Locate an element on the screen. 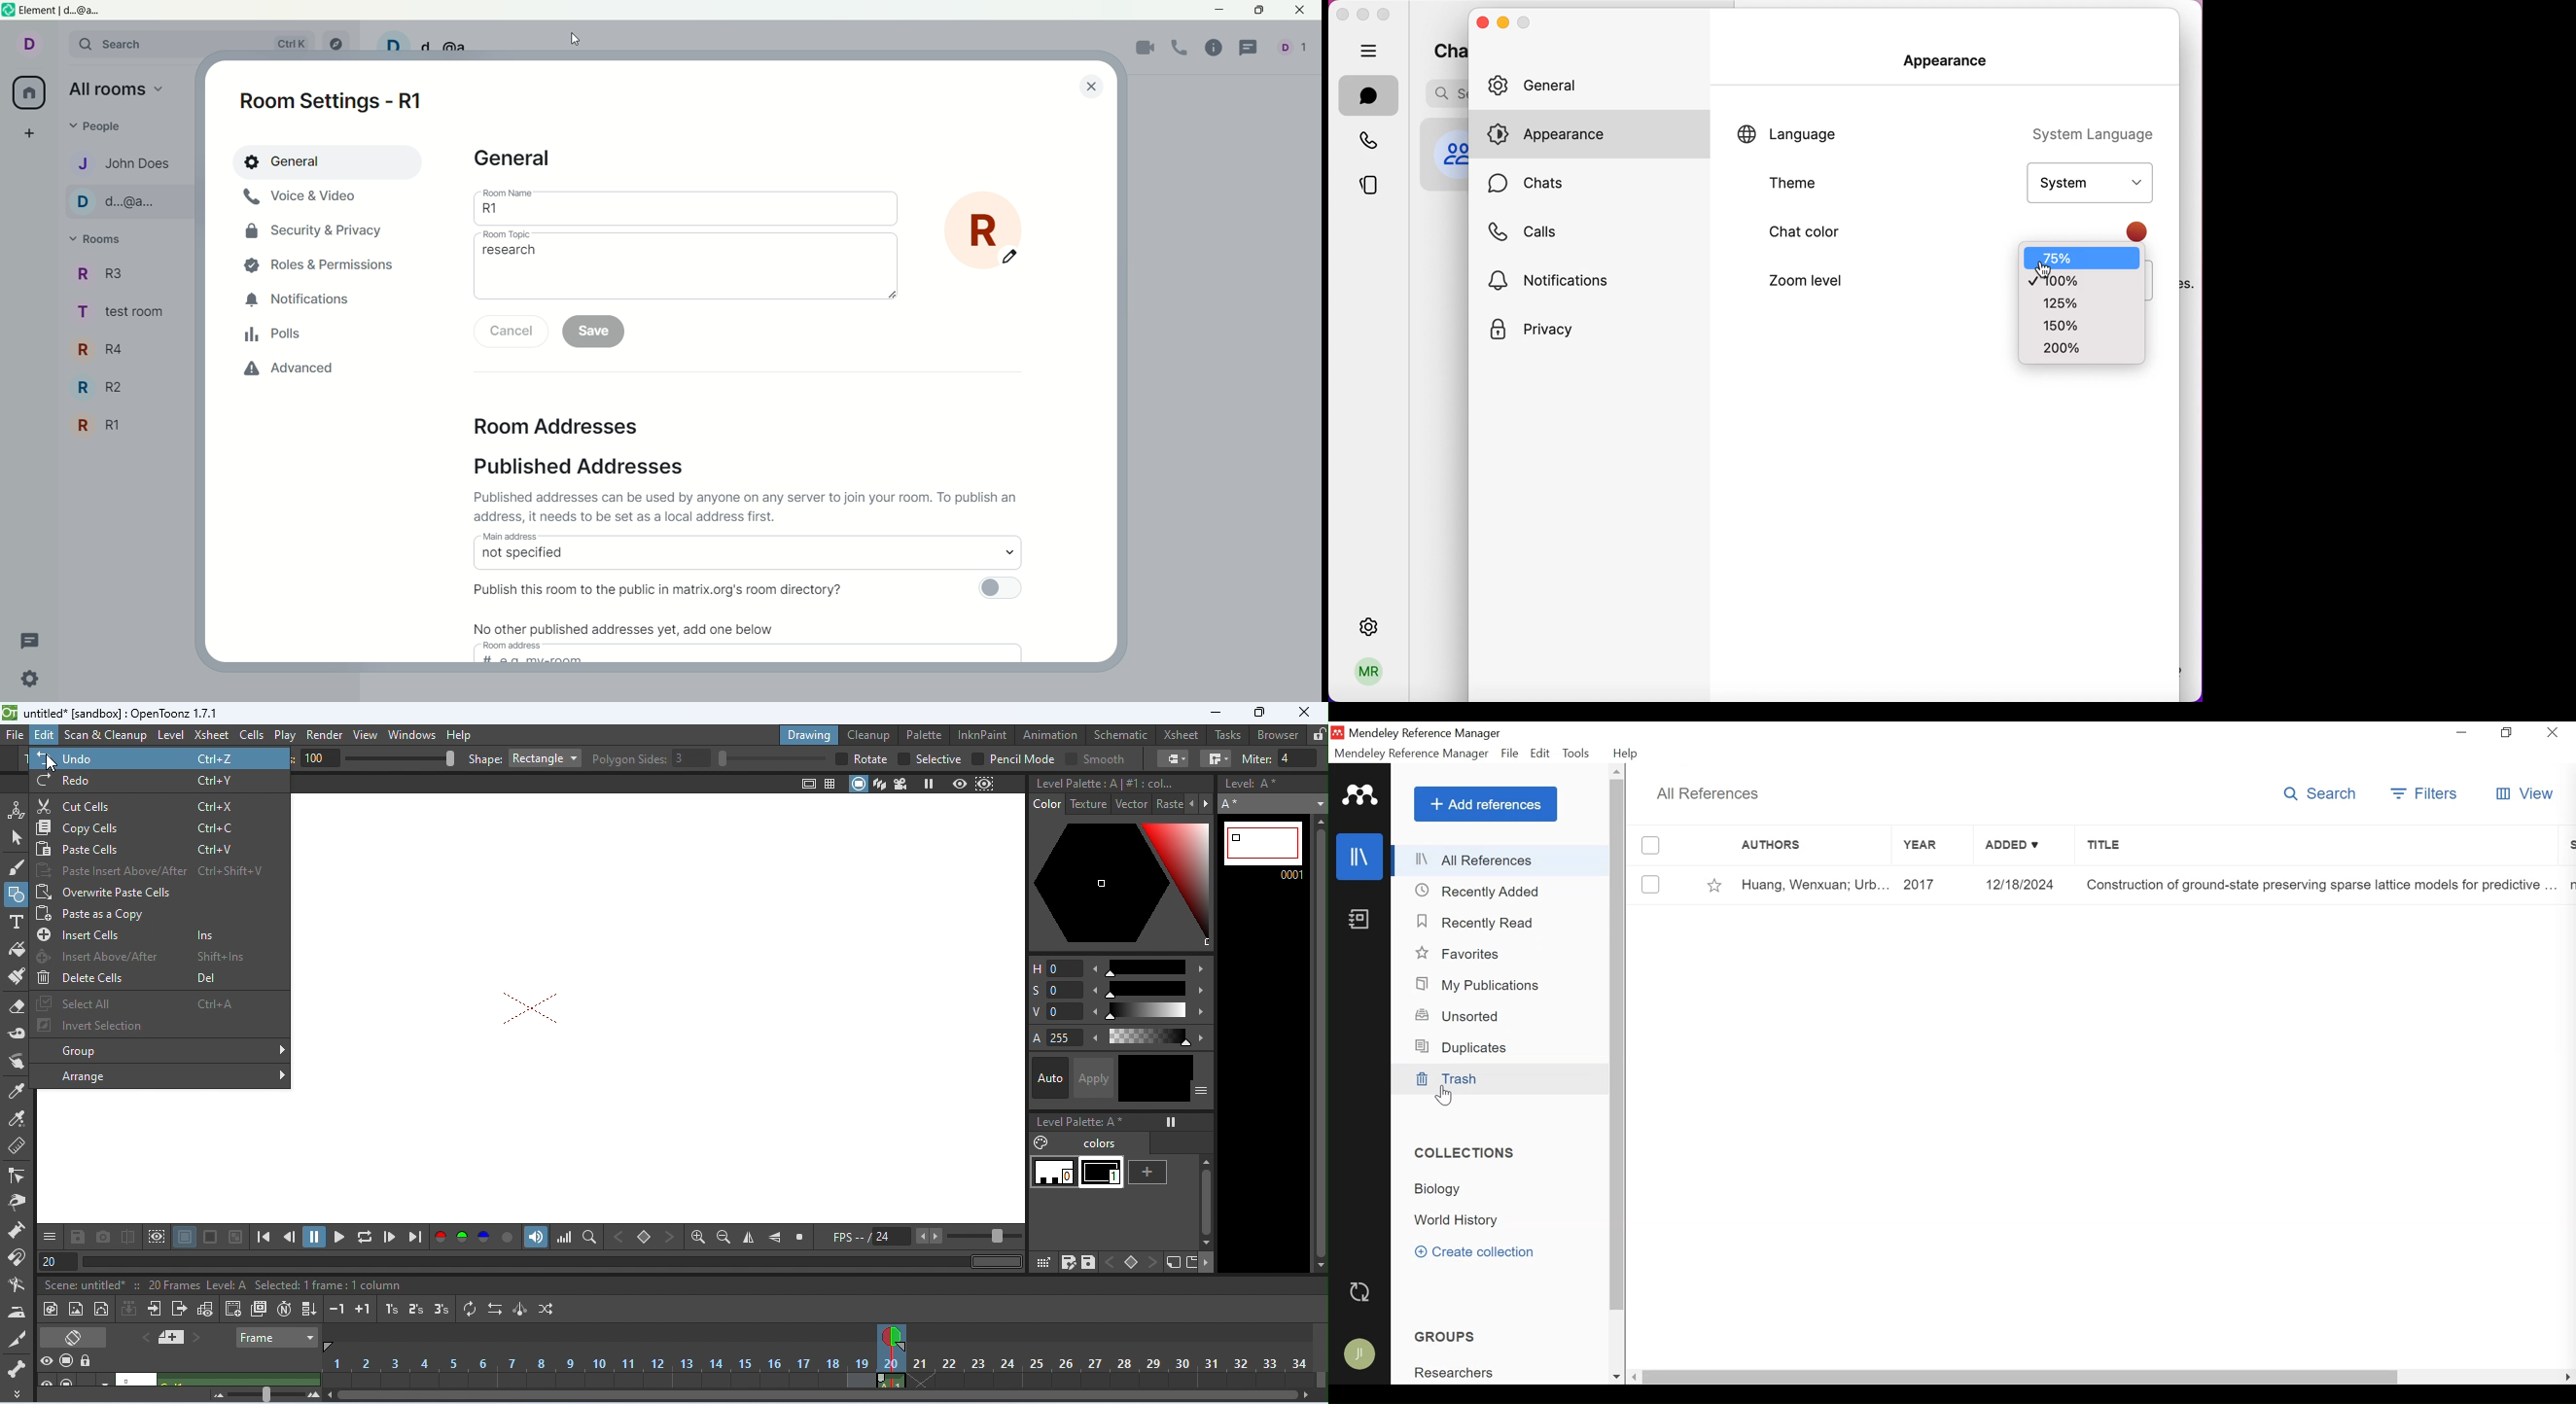 The image size is (2576, 1428). Scroll Up is located at coordinates (1616, 771).